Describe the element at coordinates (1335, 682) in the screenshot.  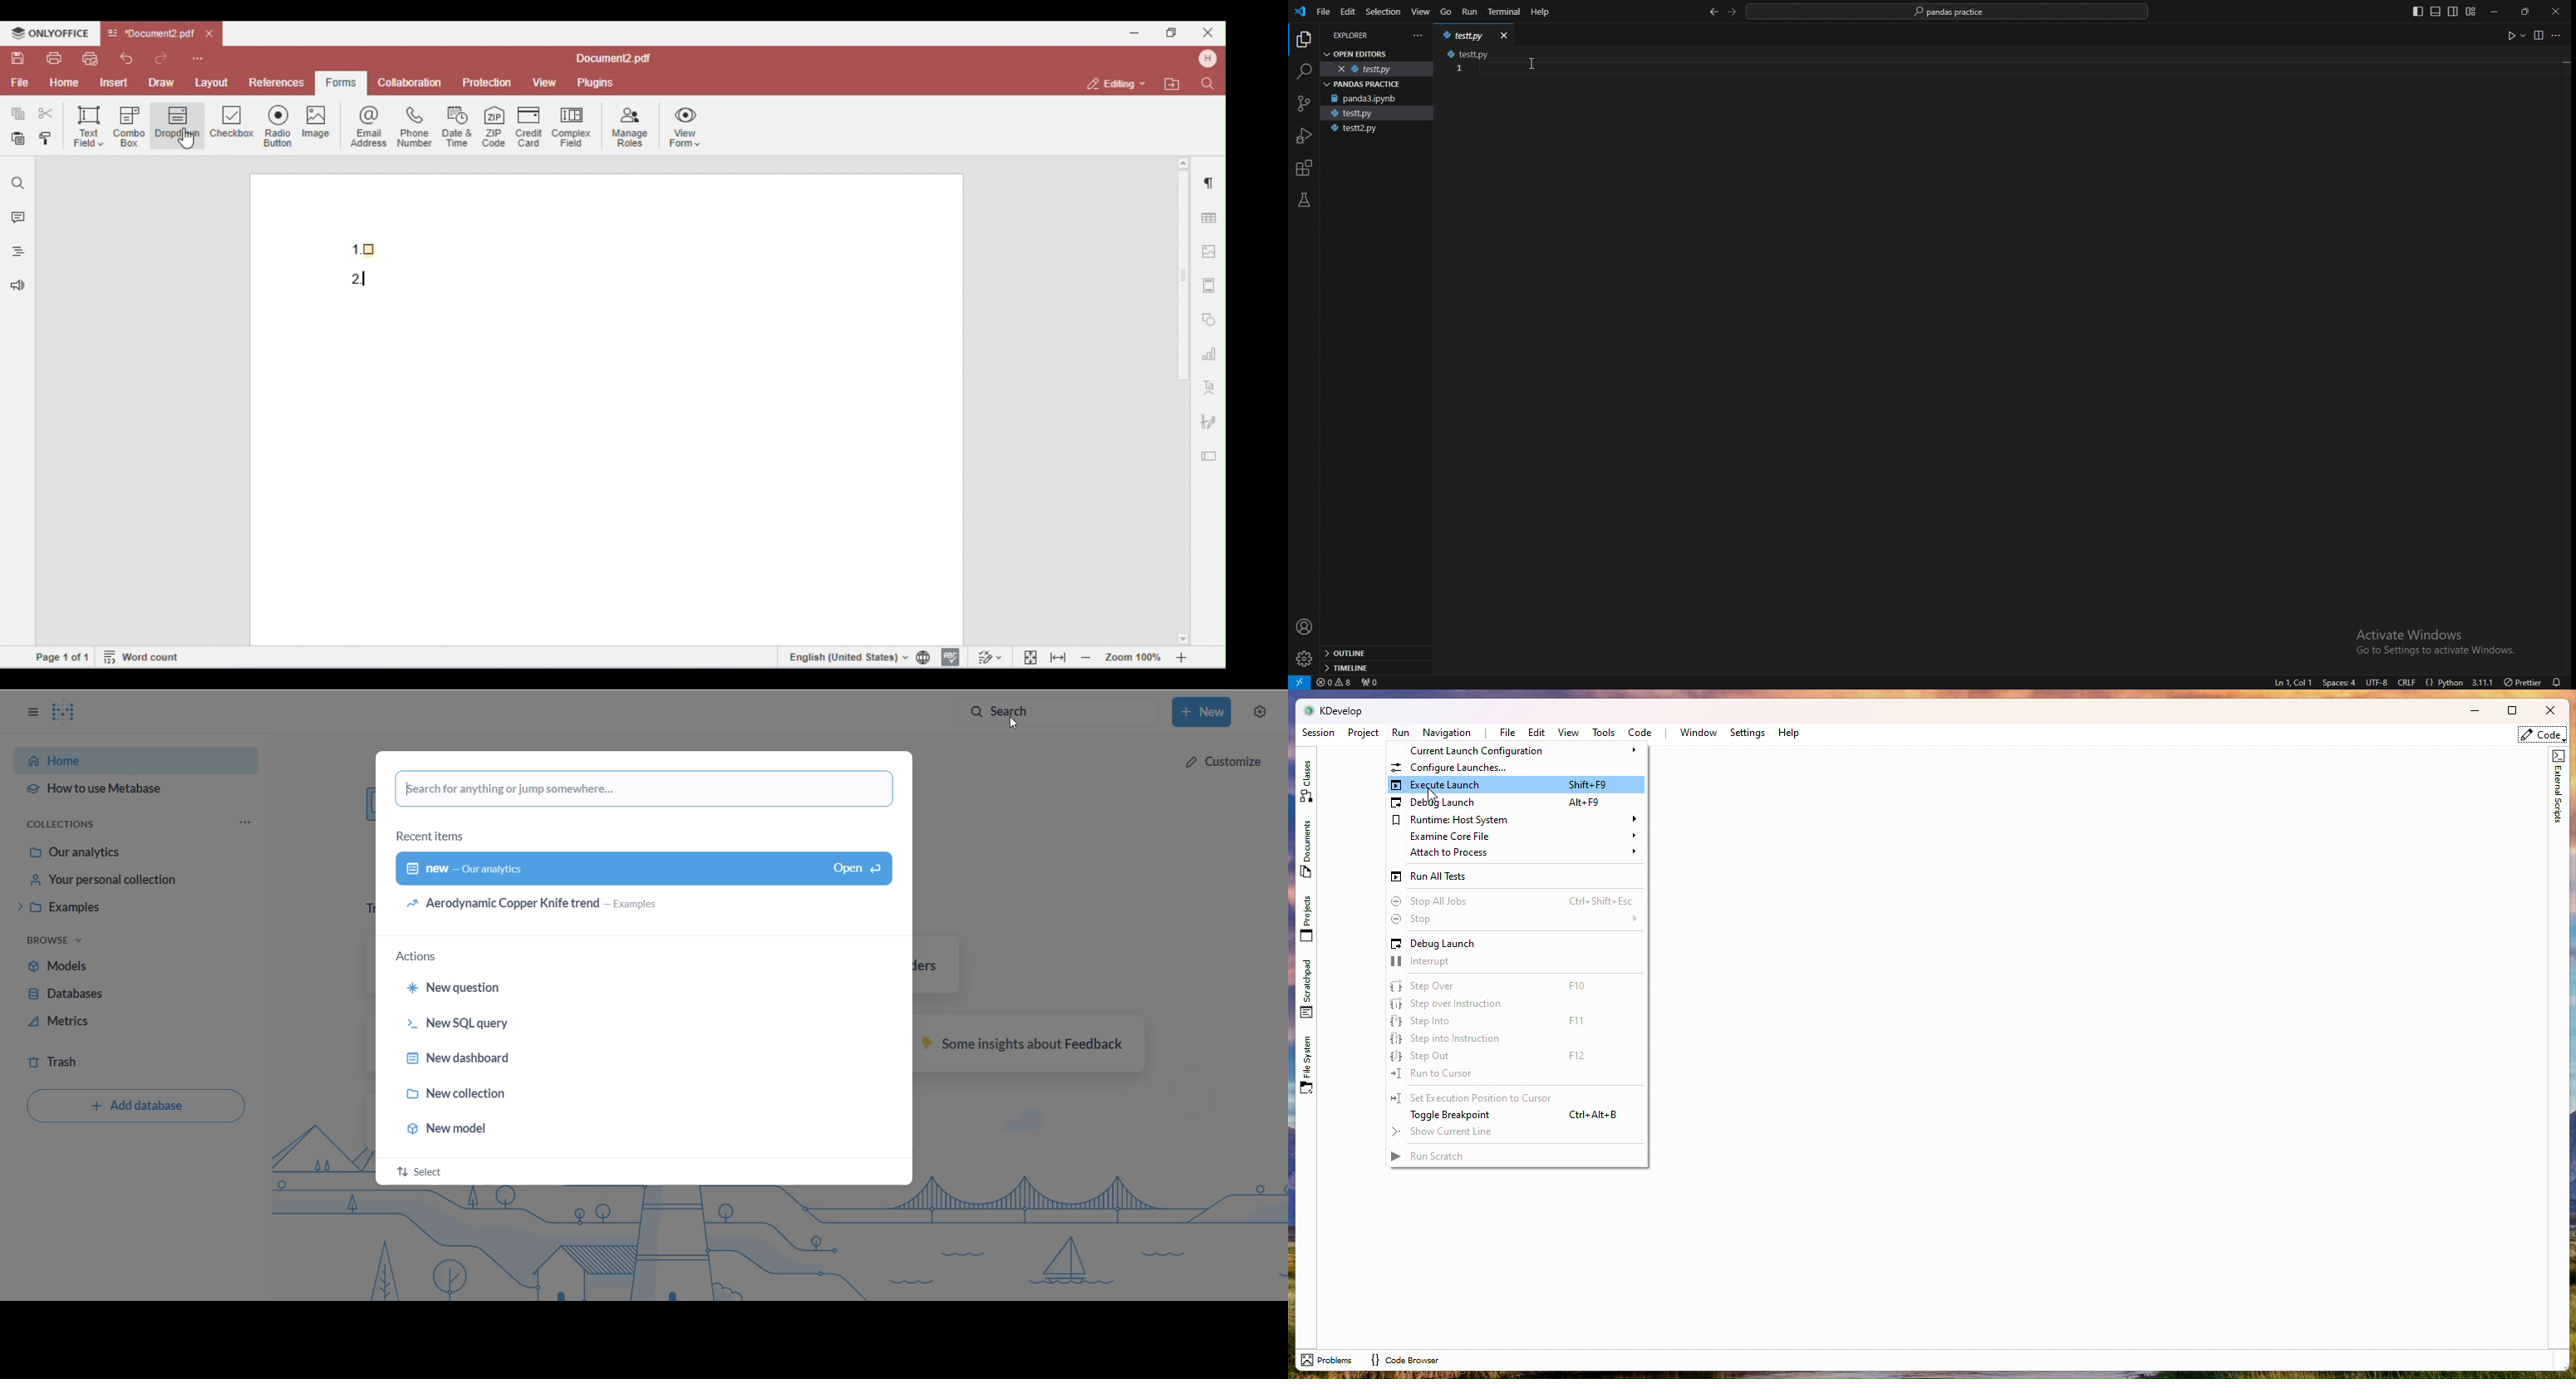
I see `warnings` at that location.